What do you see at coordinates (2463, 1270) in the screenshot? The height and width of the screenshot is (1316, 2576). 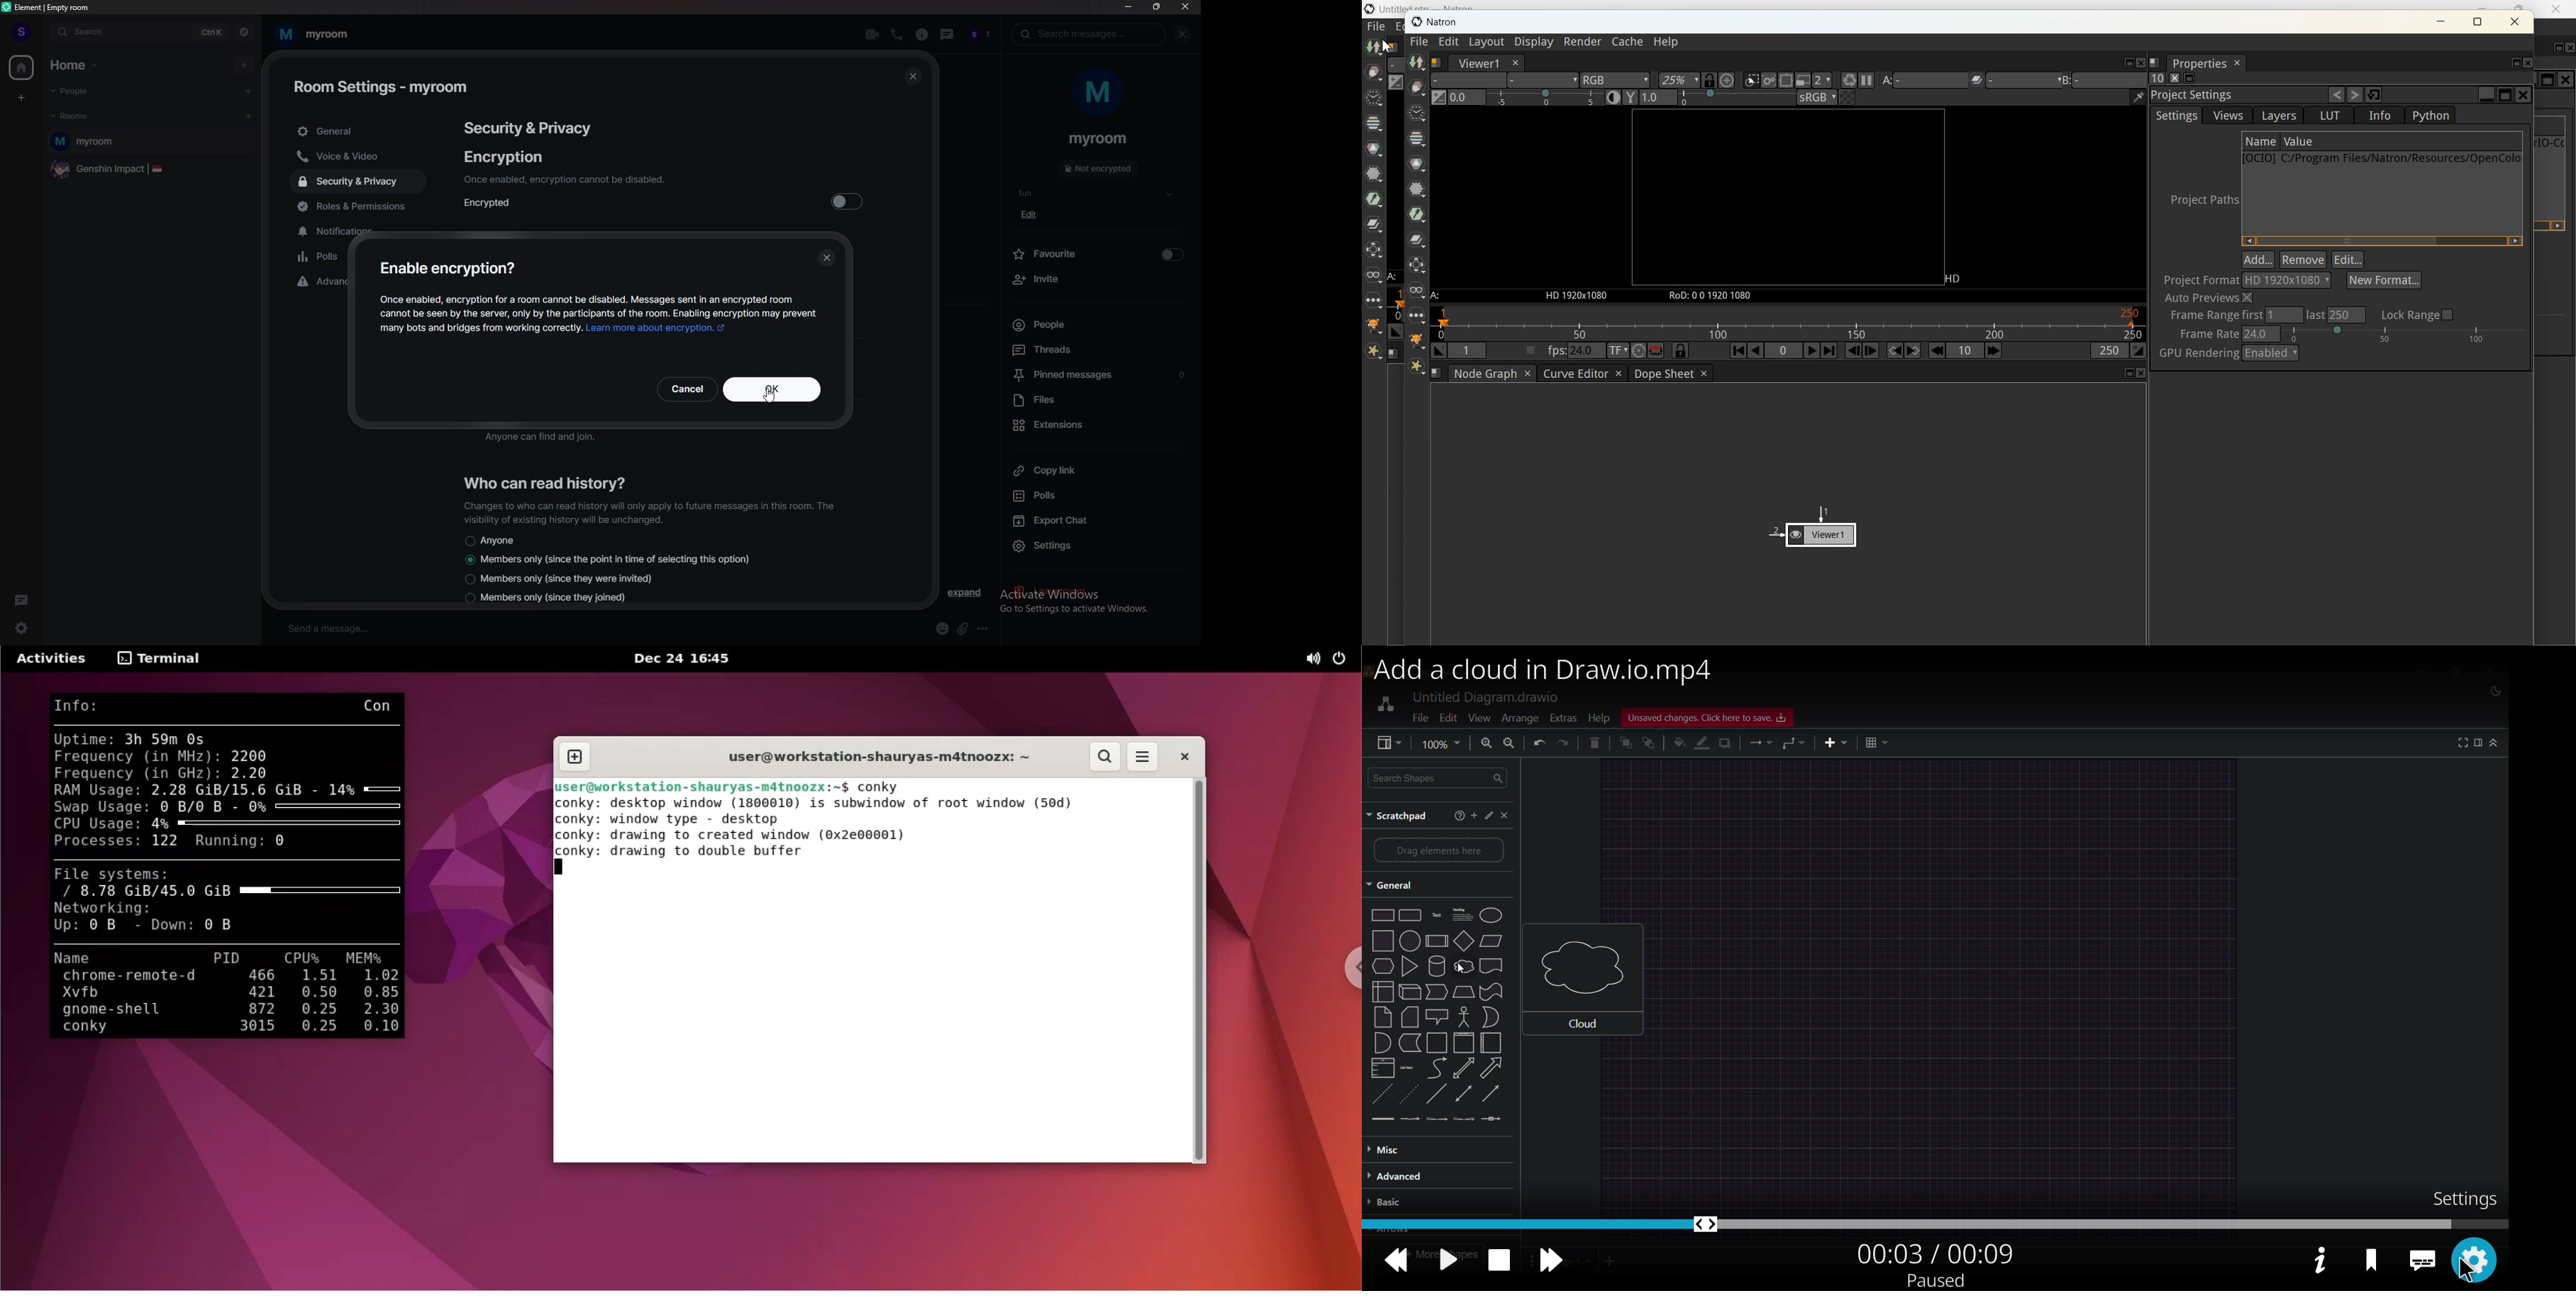 I see `cursor` at bounding box center [2463, 1270].